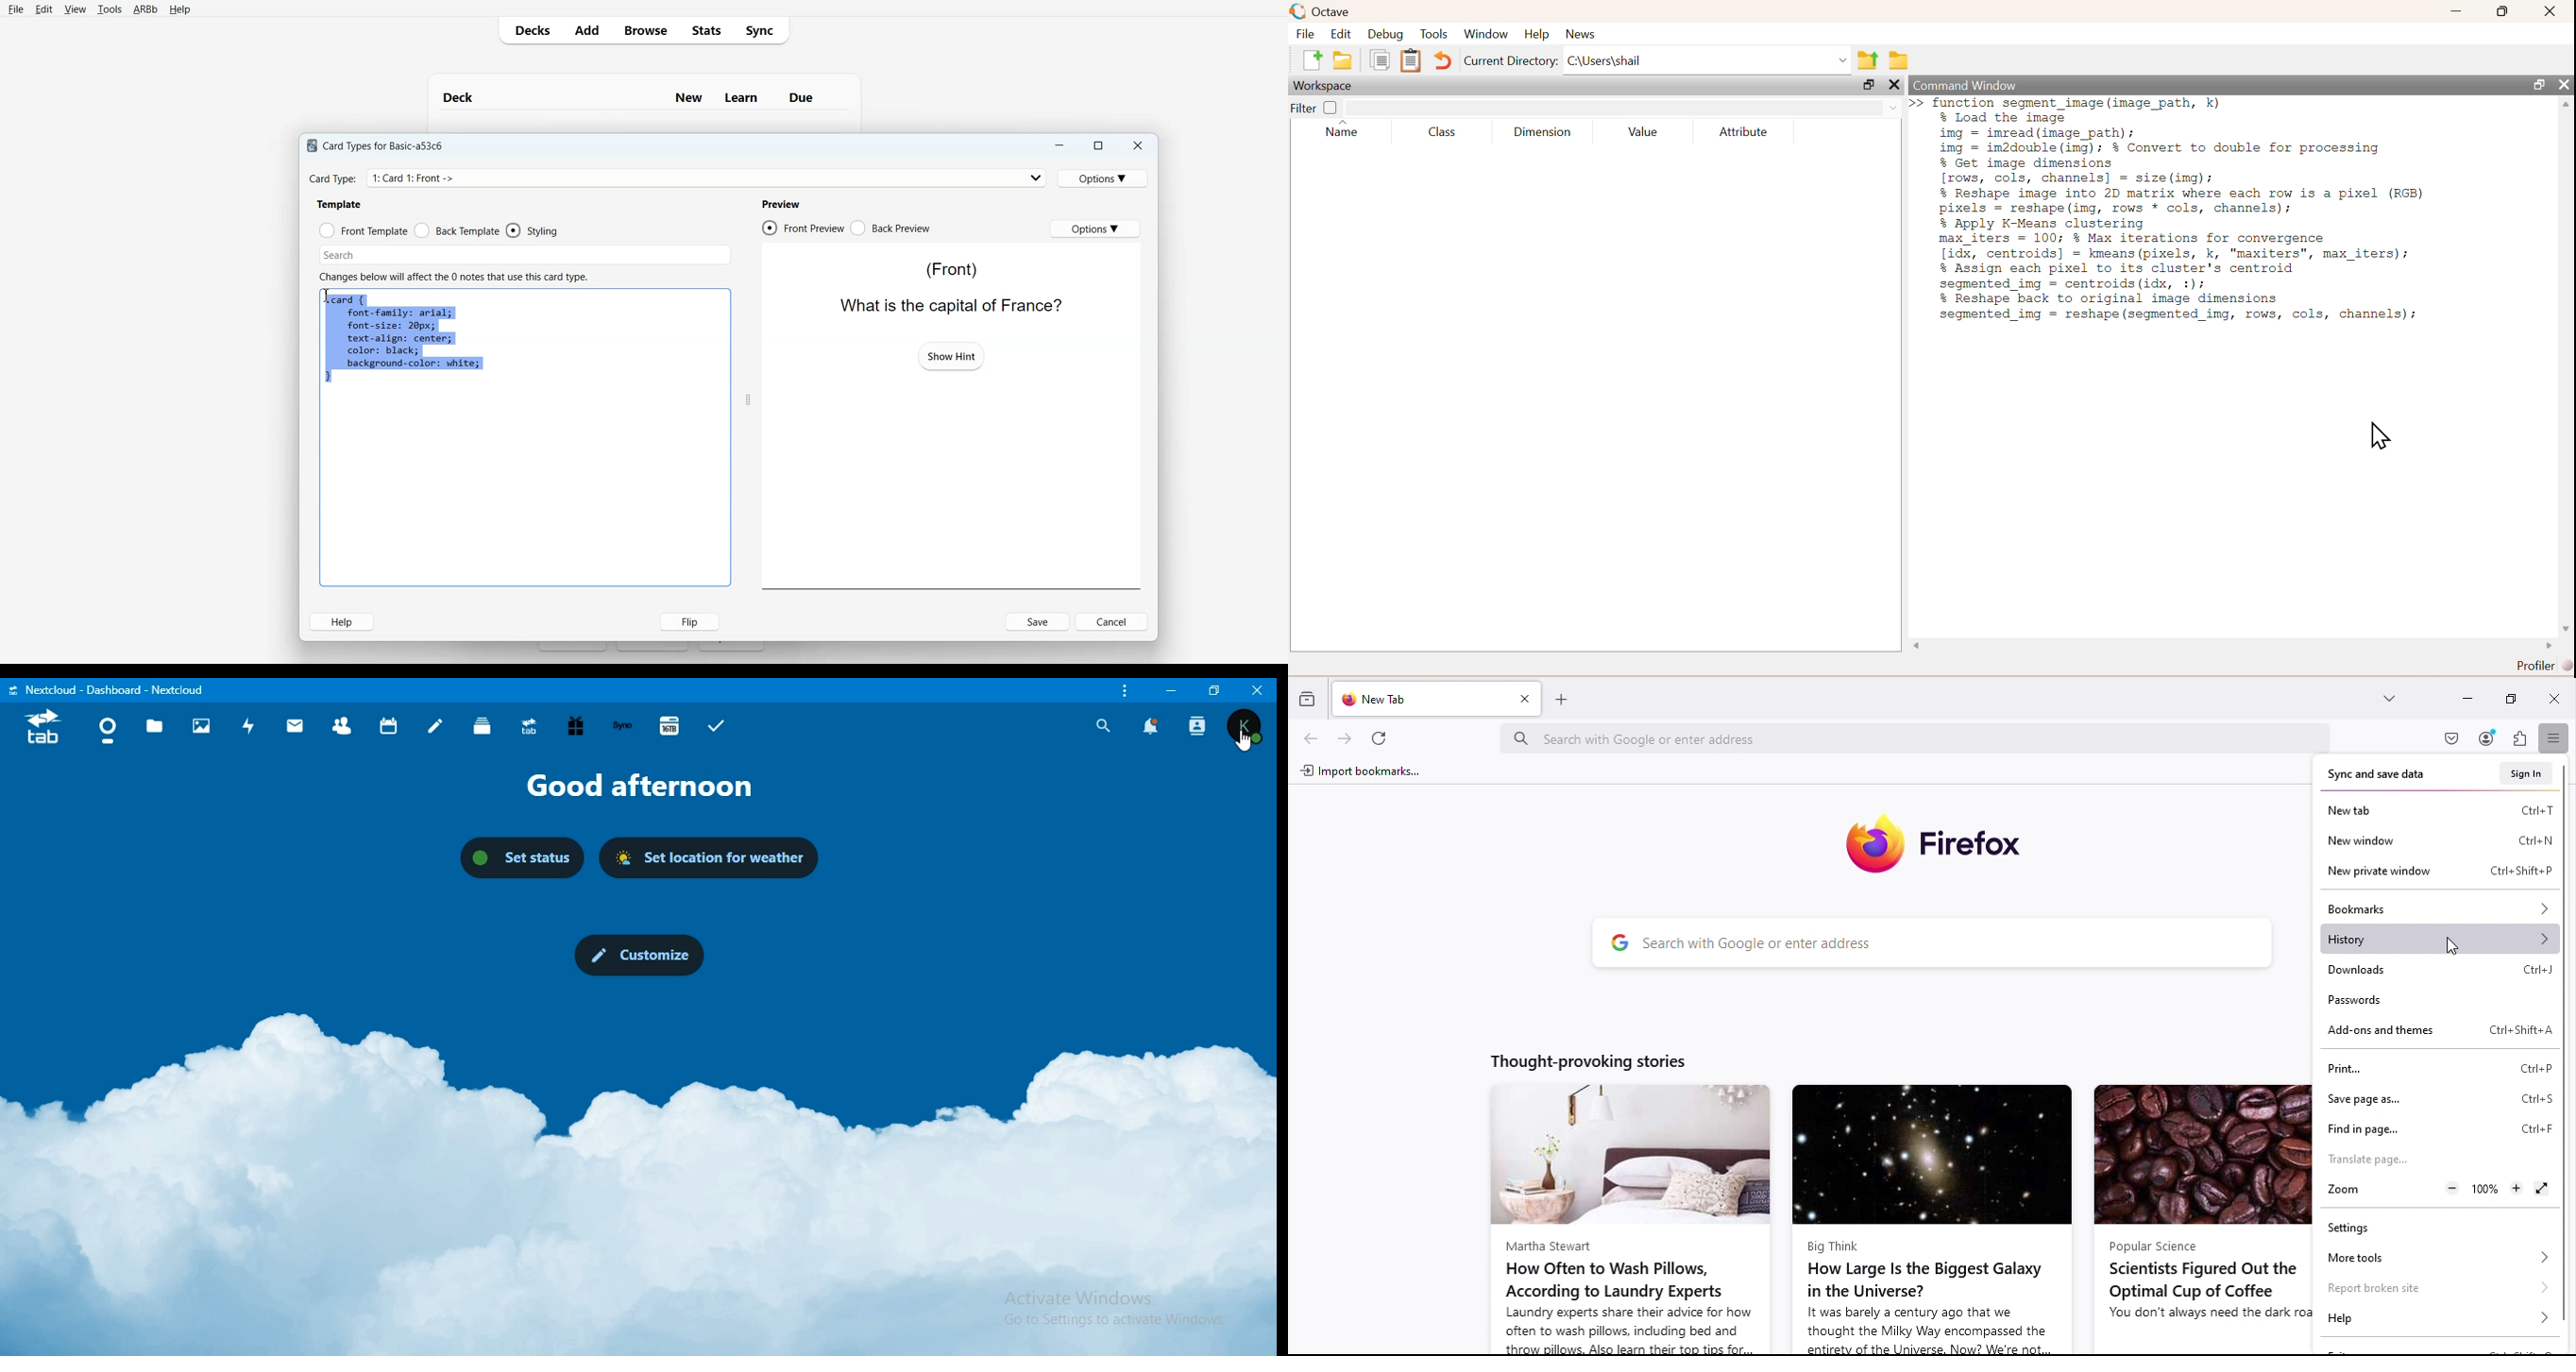 This screenshot has height=1372, width=2576. What do you see at coordinates (1523, 700) in the screenshot?
I see `Close tab` at bounding box center [1523, 700].